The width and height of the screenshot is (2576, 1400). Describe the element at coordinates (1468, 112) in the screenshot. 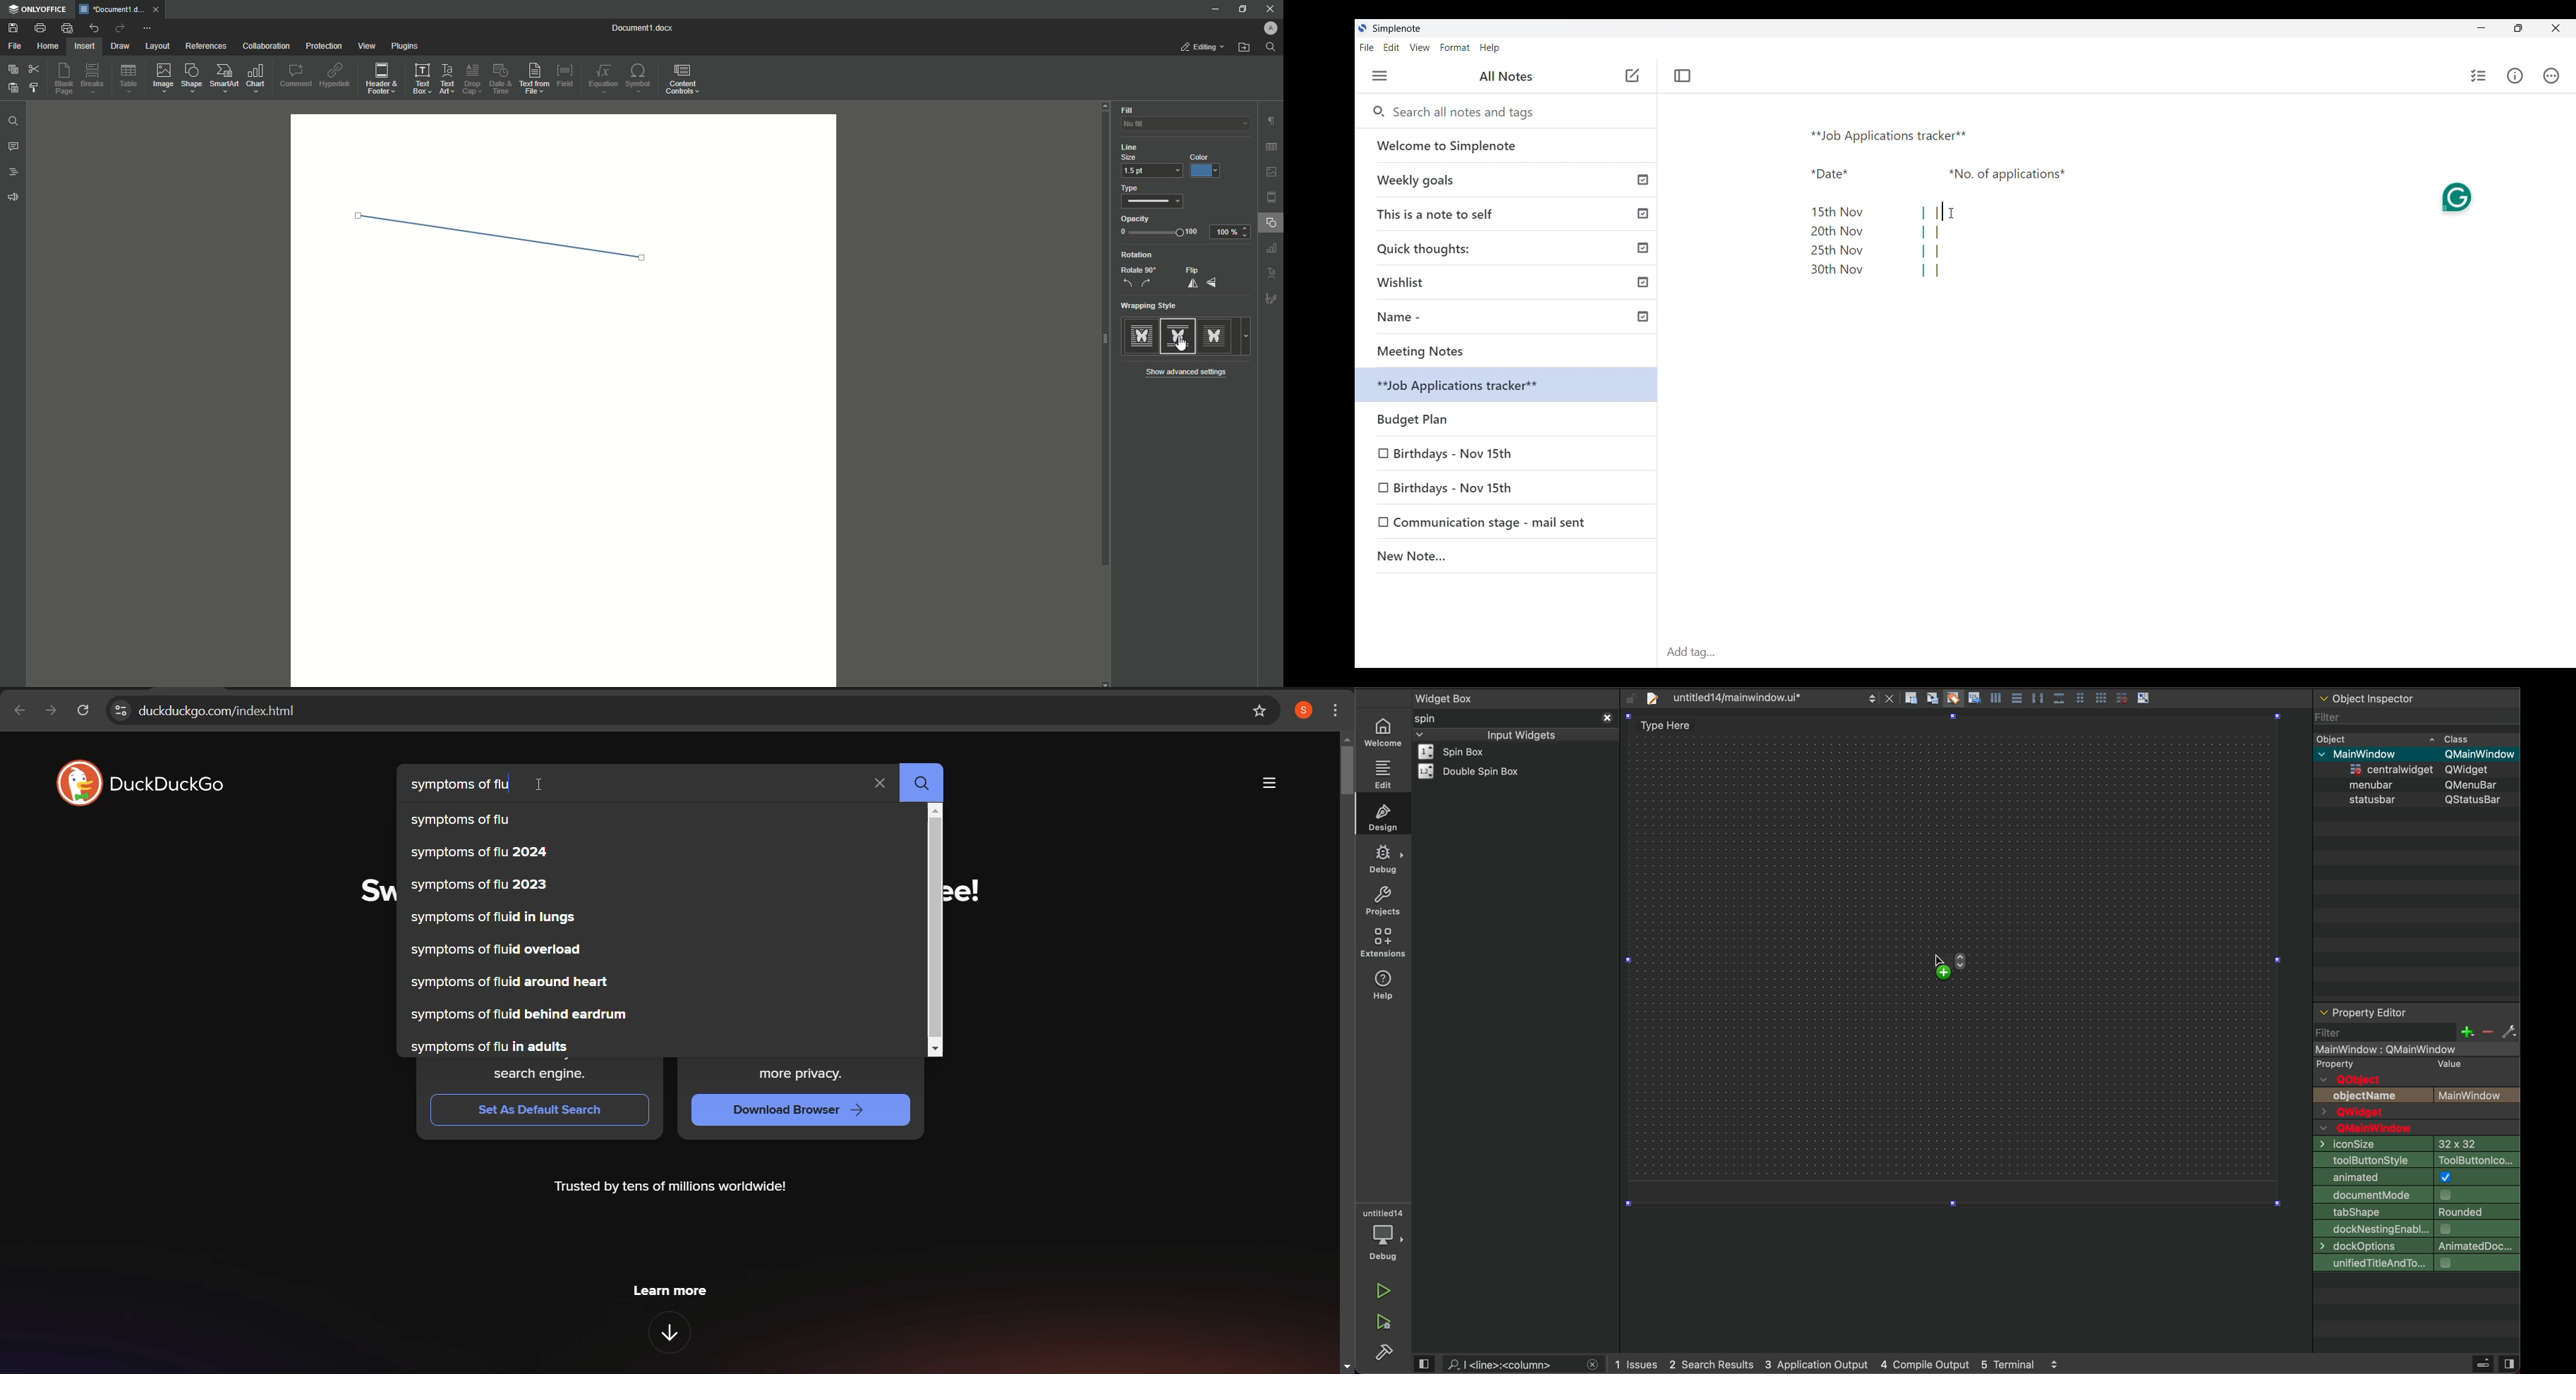

I see `Search all notes and tags` at that location.